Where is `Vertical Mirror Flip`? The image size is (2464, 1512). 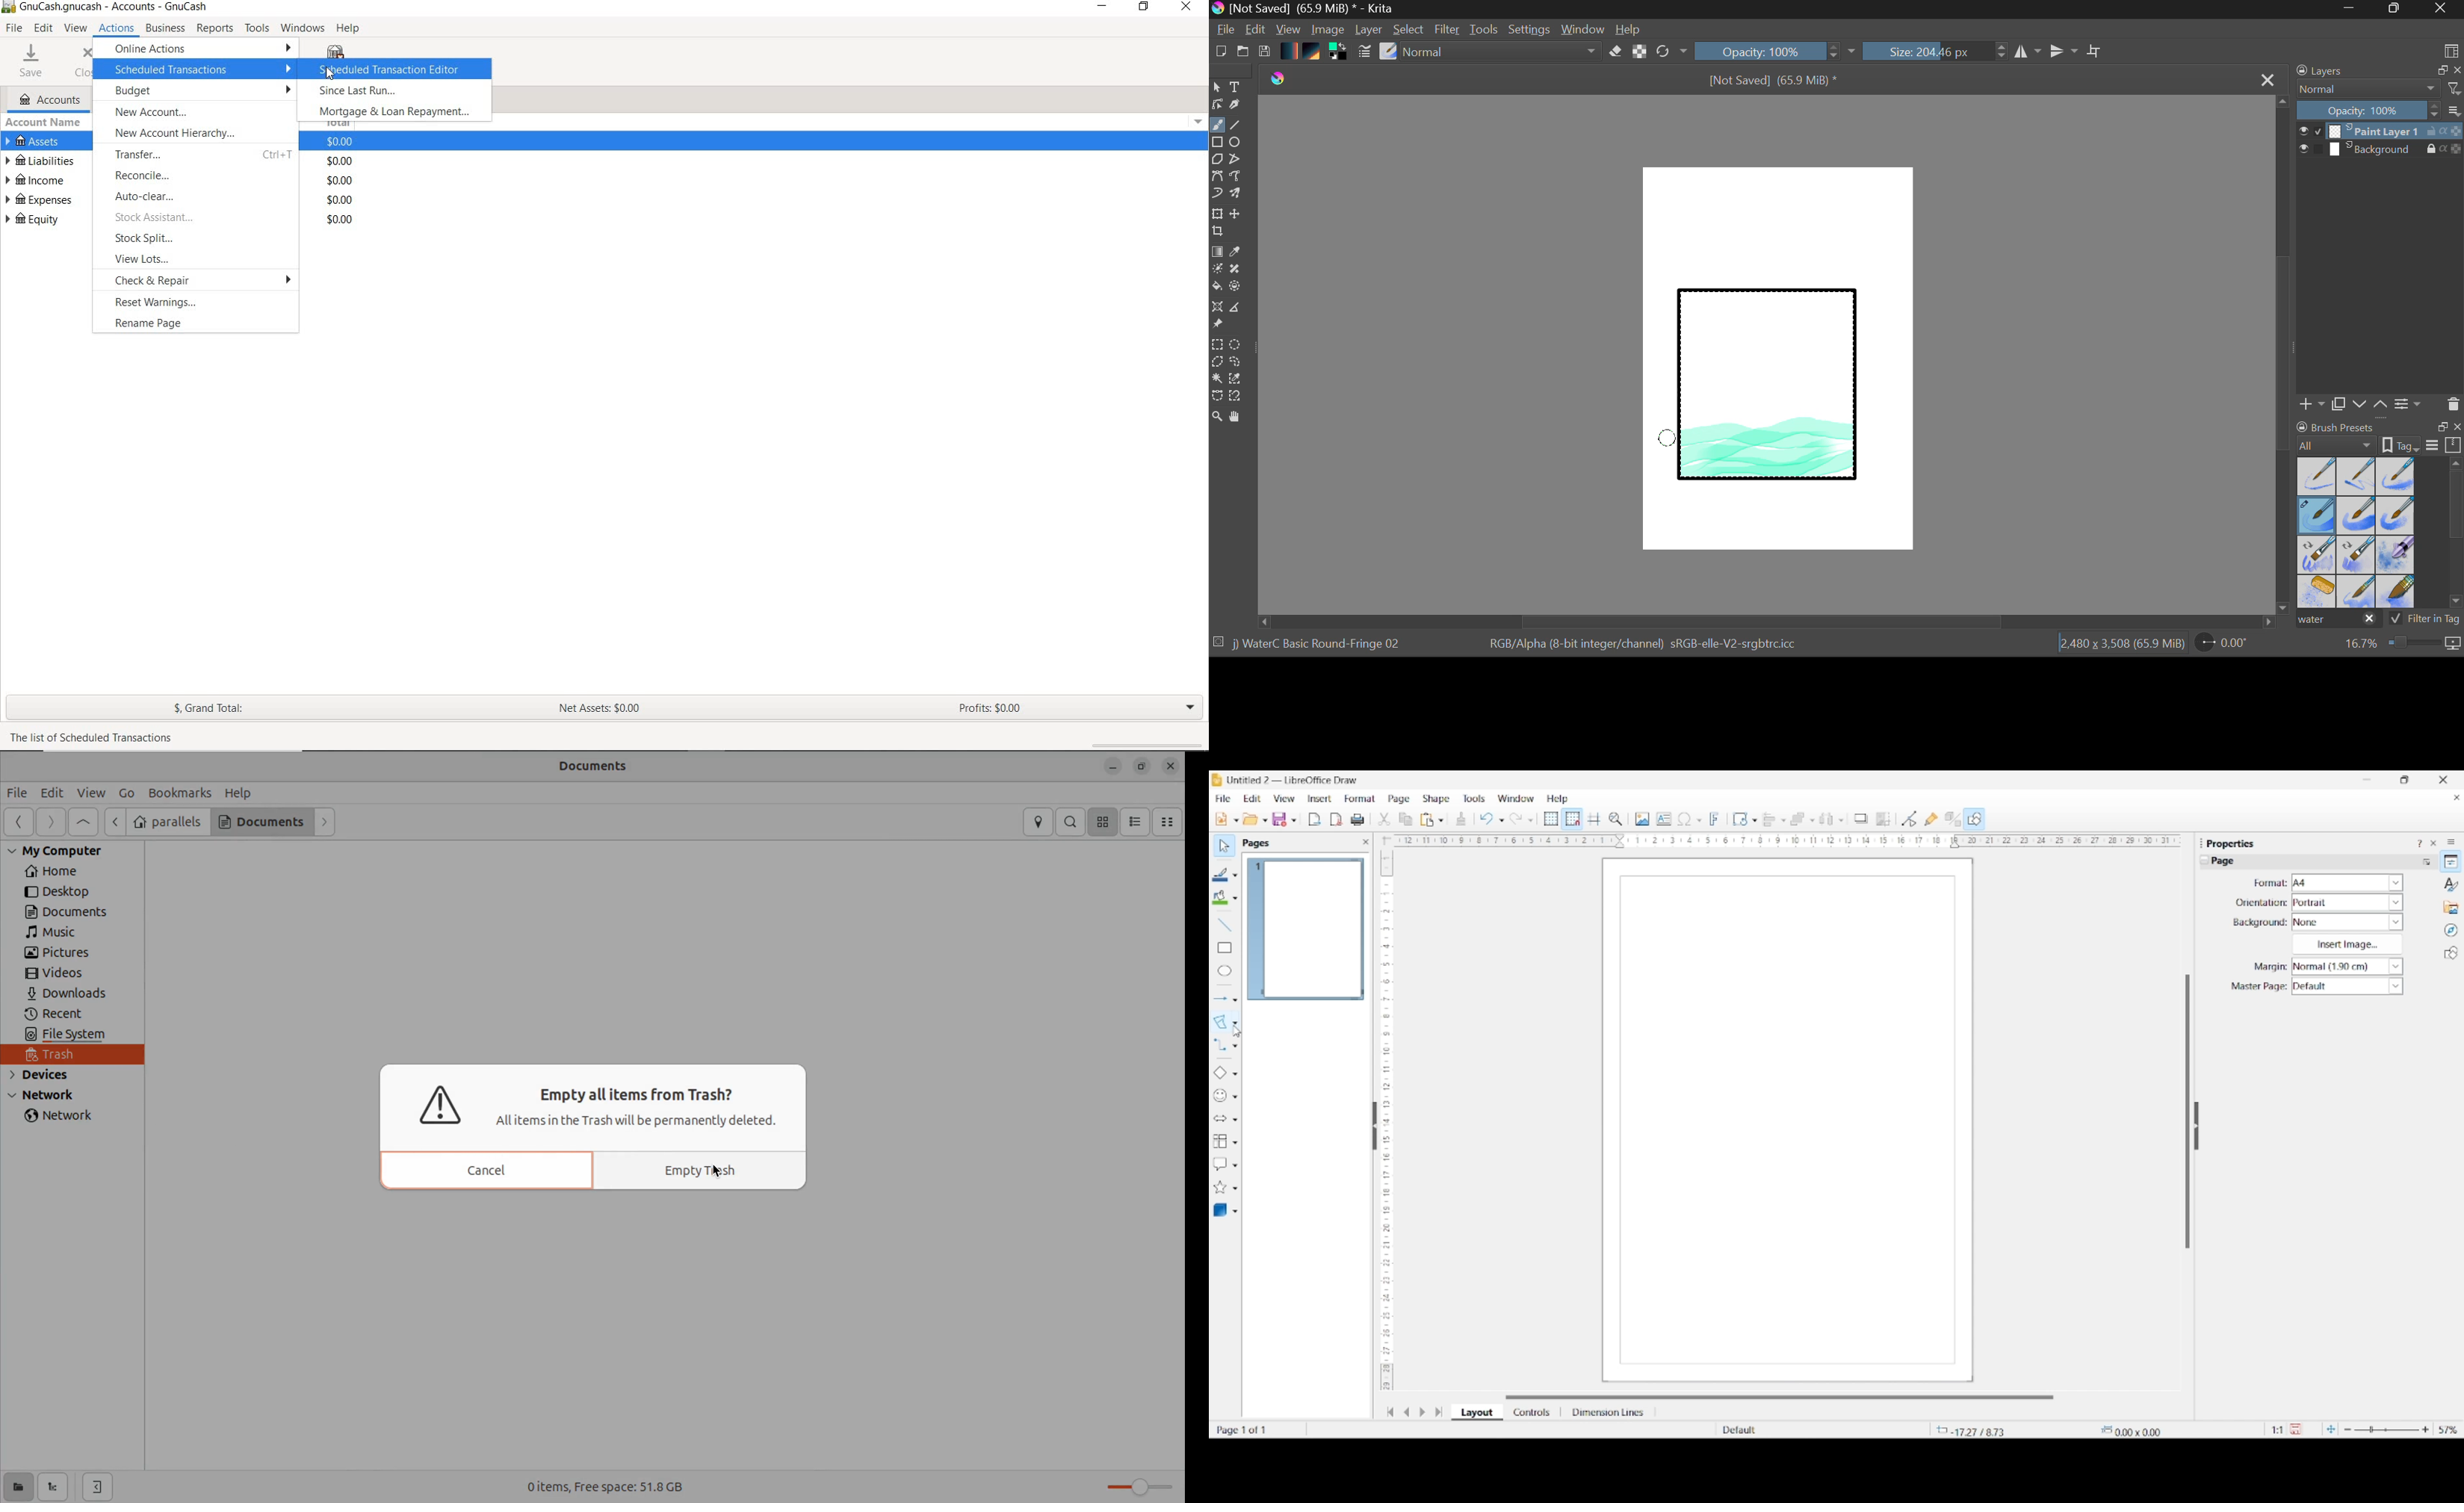 Vertical Mirror Flip is located at coordinates (2027, 52).